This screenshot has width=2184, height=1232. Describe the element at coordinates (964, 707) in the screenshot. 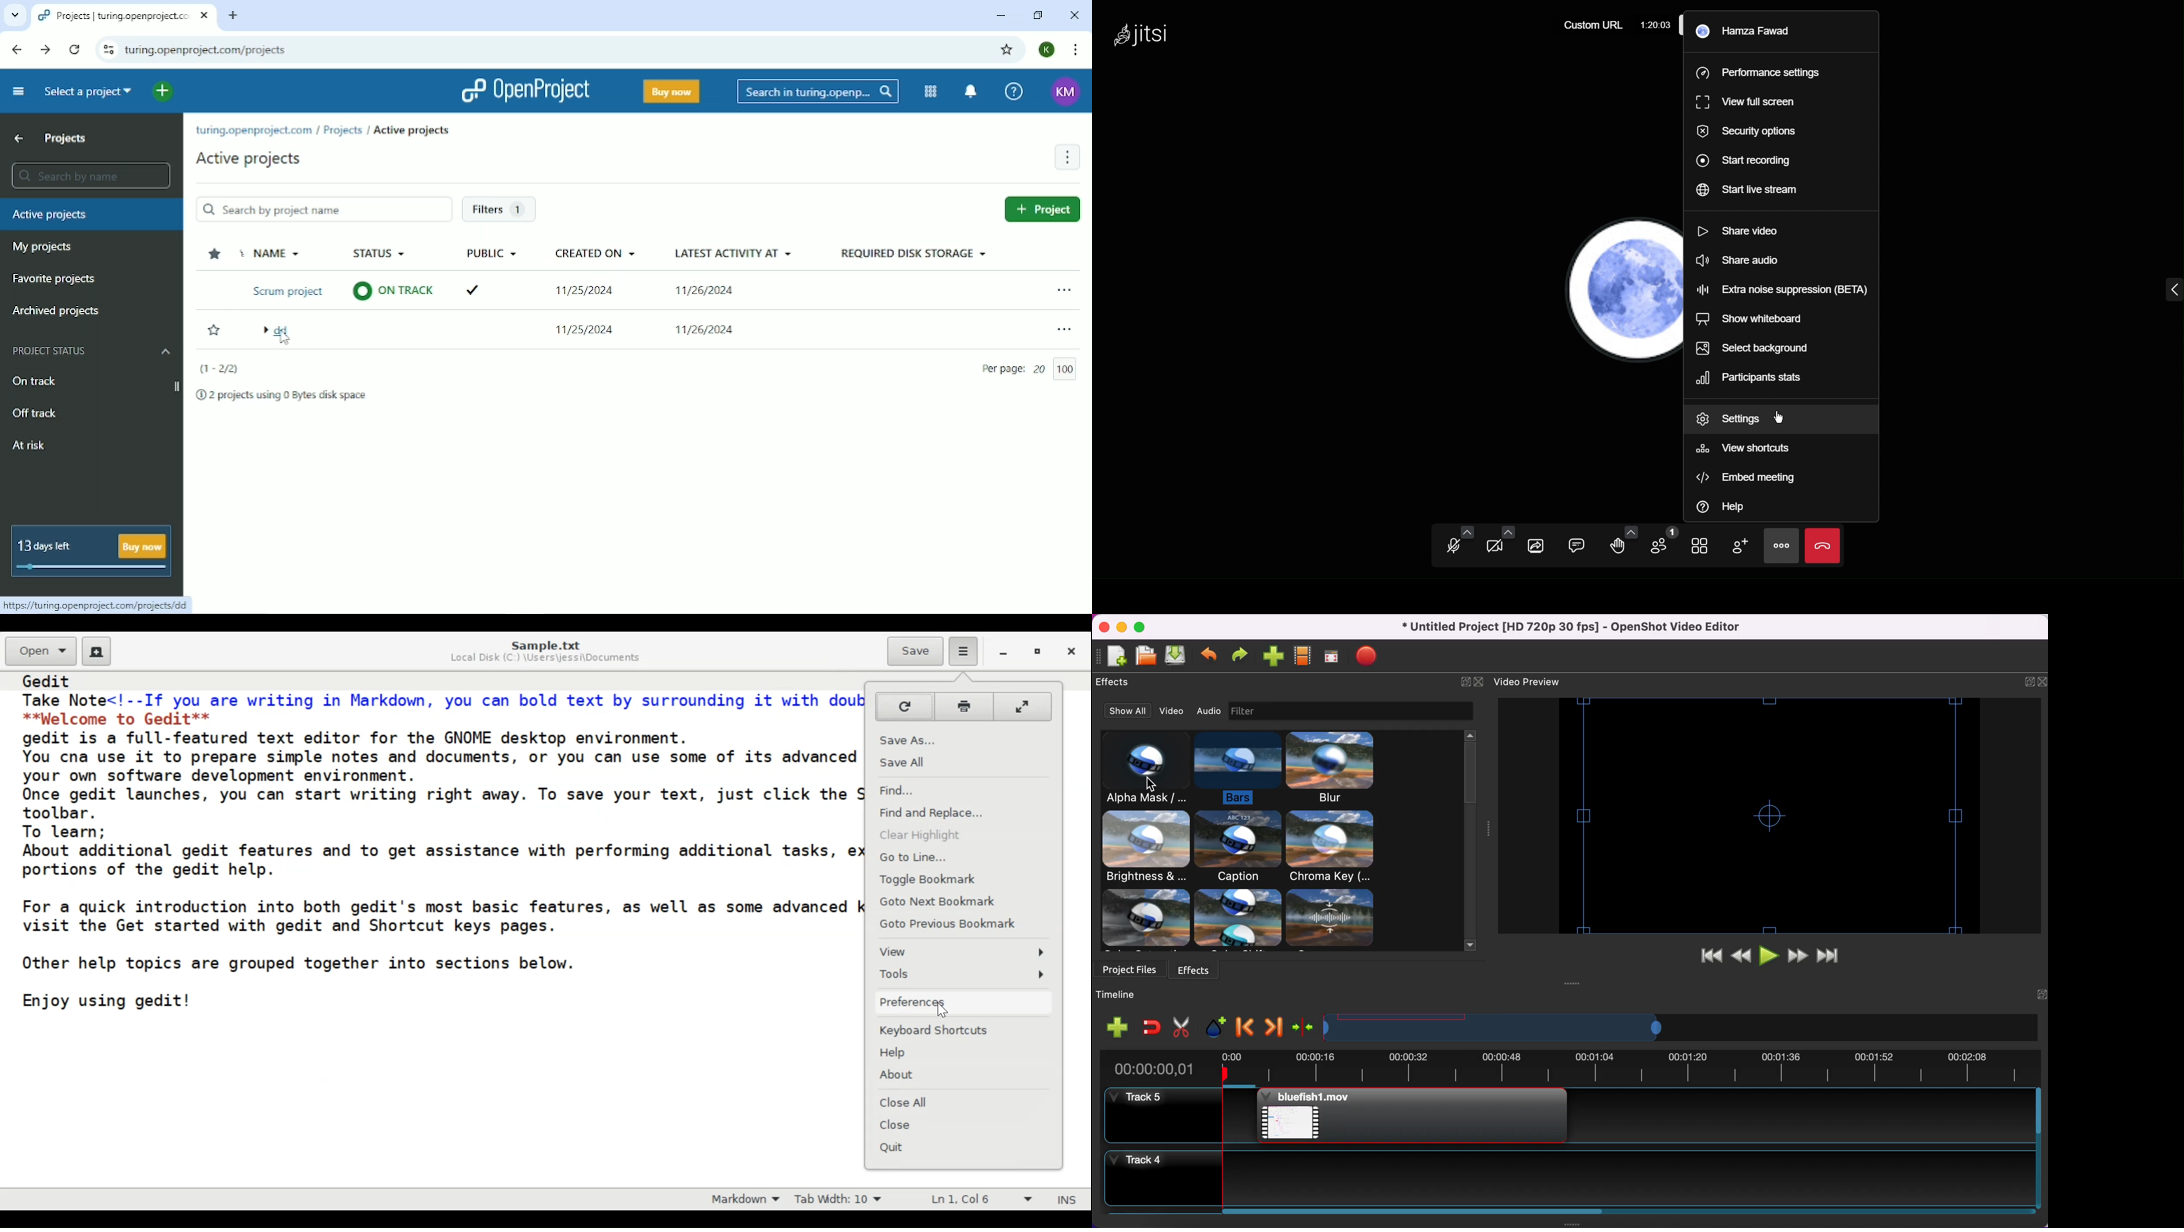

I see `Print` at that location.